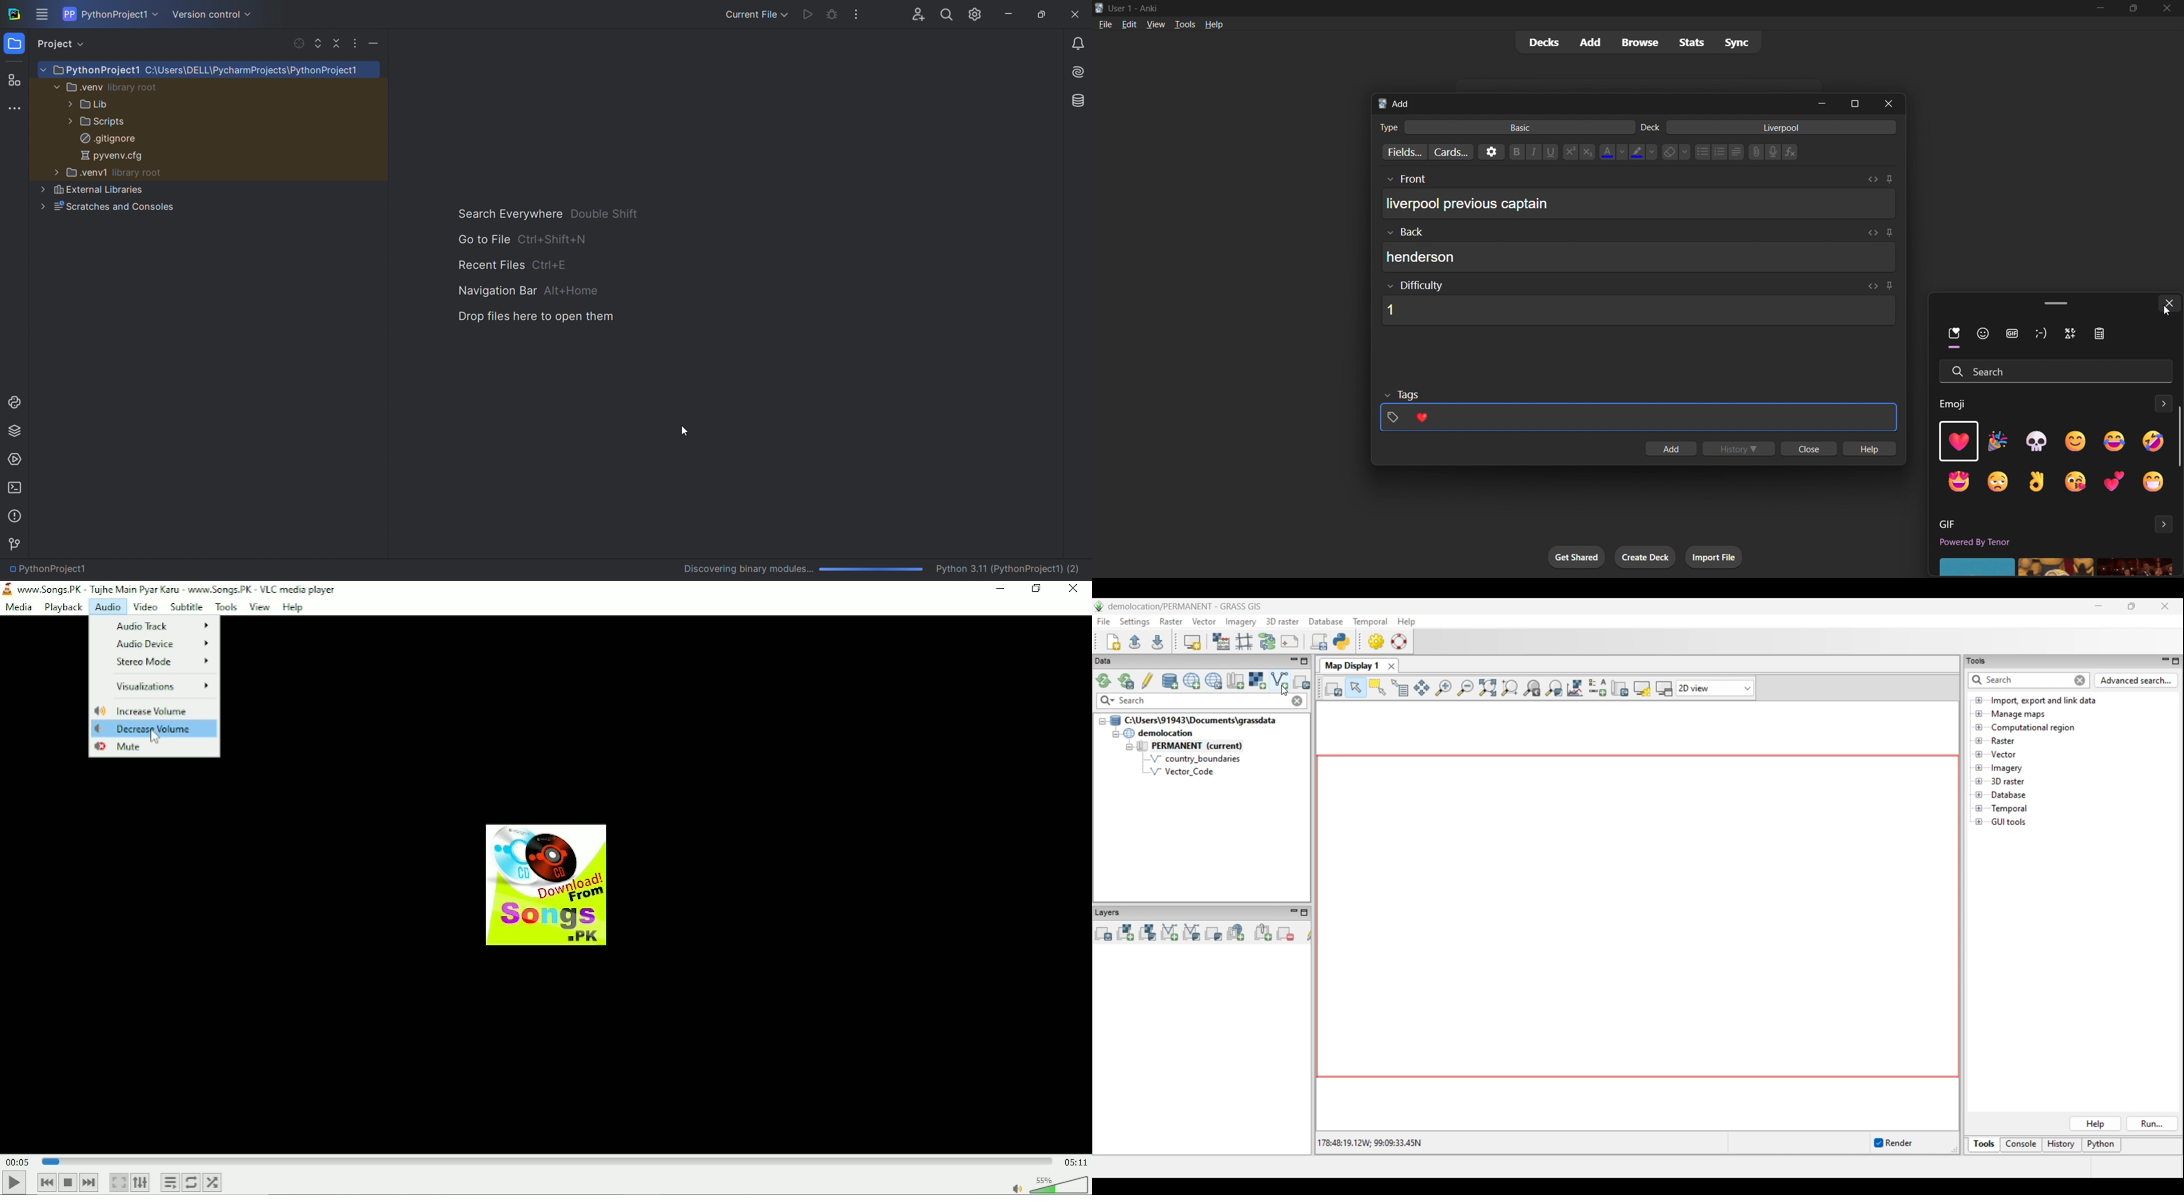  Describe the element at coordinates (1516, 151) in the screenshot. I see `Bold` at that location.